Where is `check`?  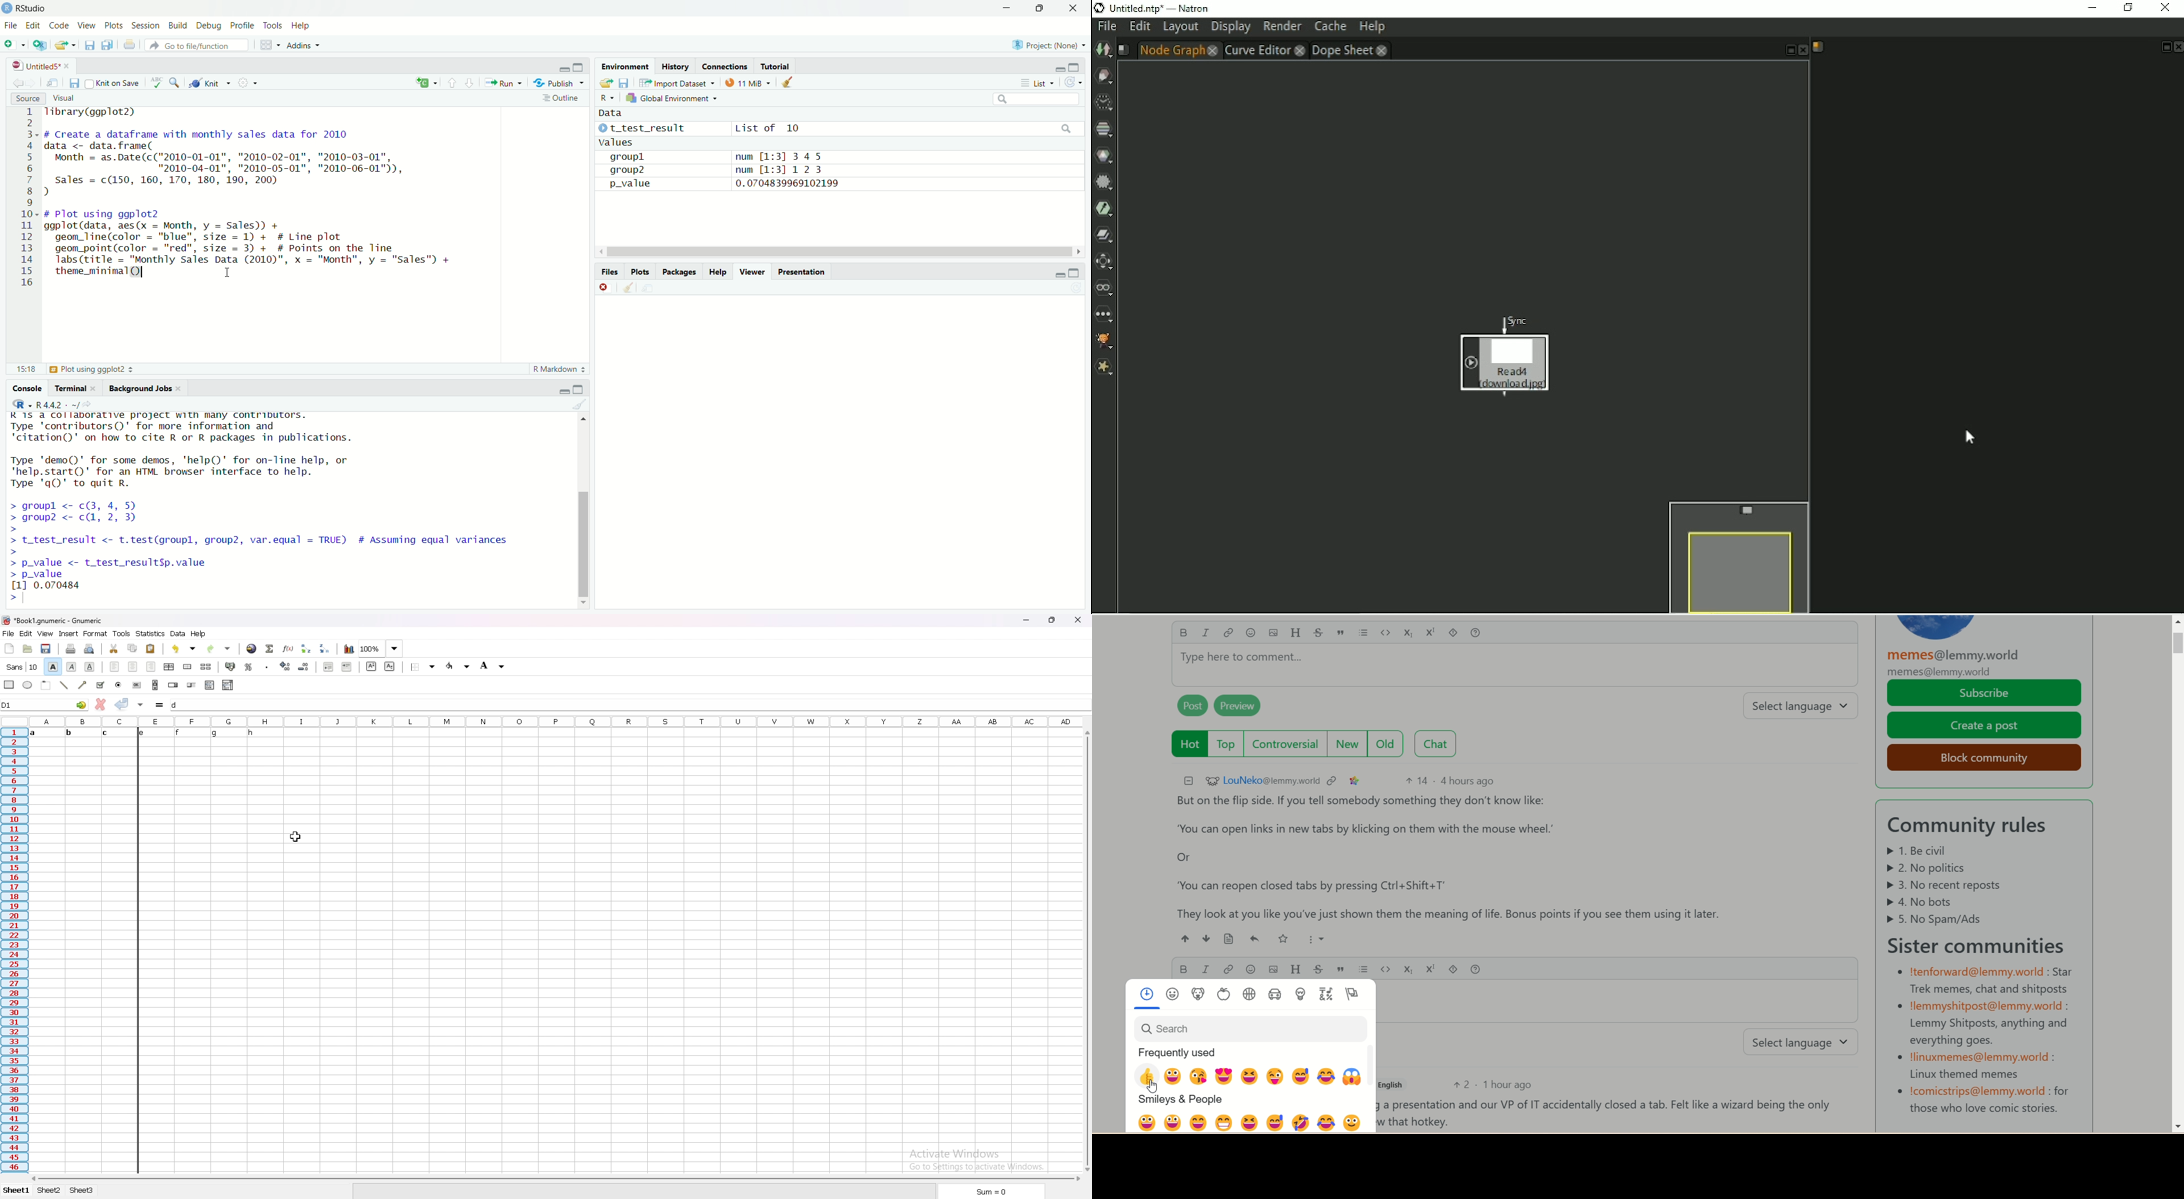
check is located at coordinates (155, 82).